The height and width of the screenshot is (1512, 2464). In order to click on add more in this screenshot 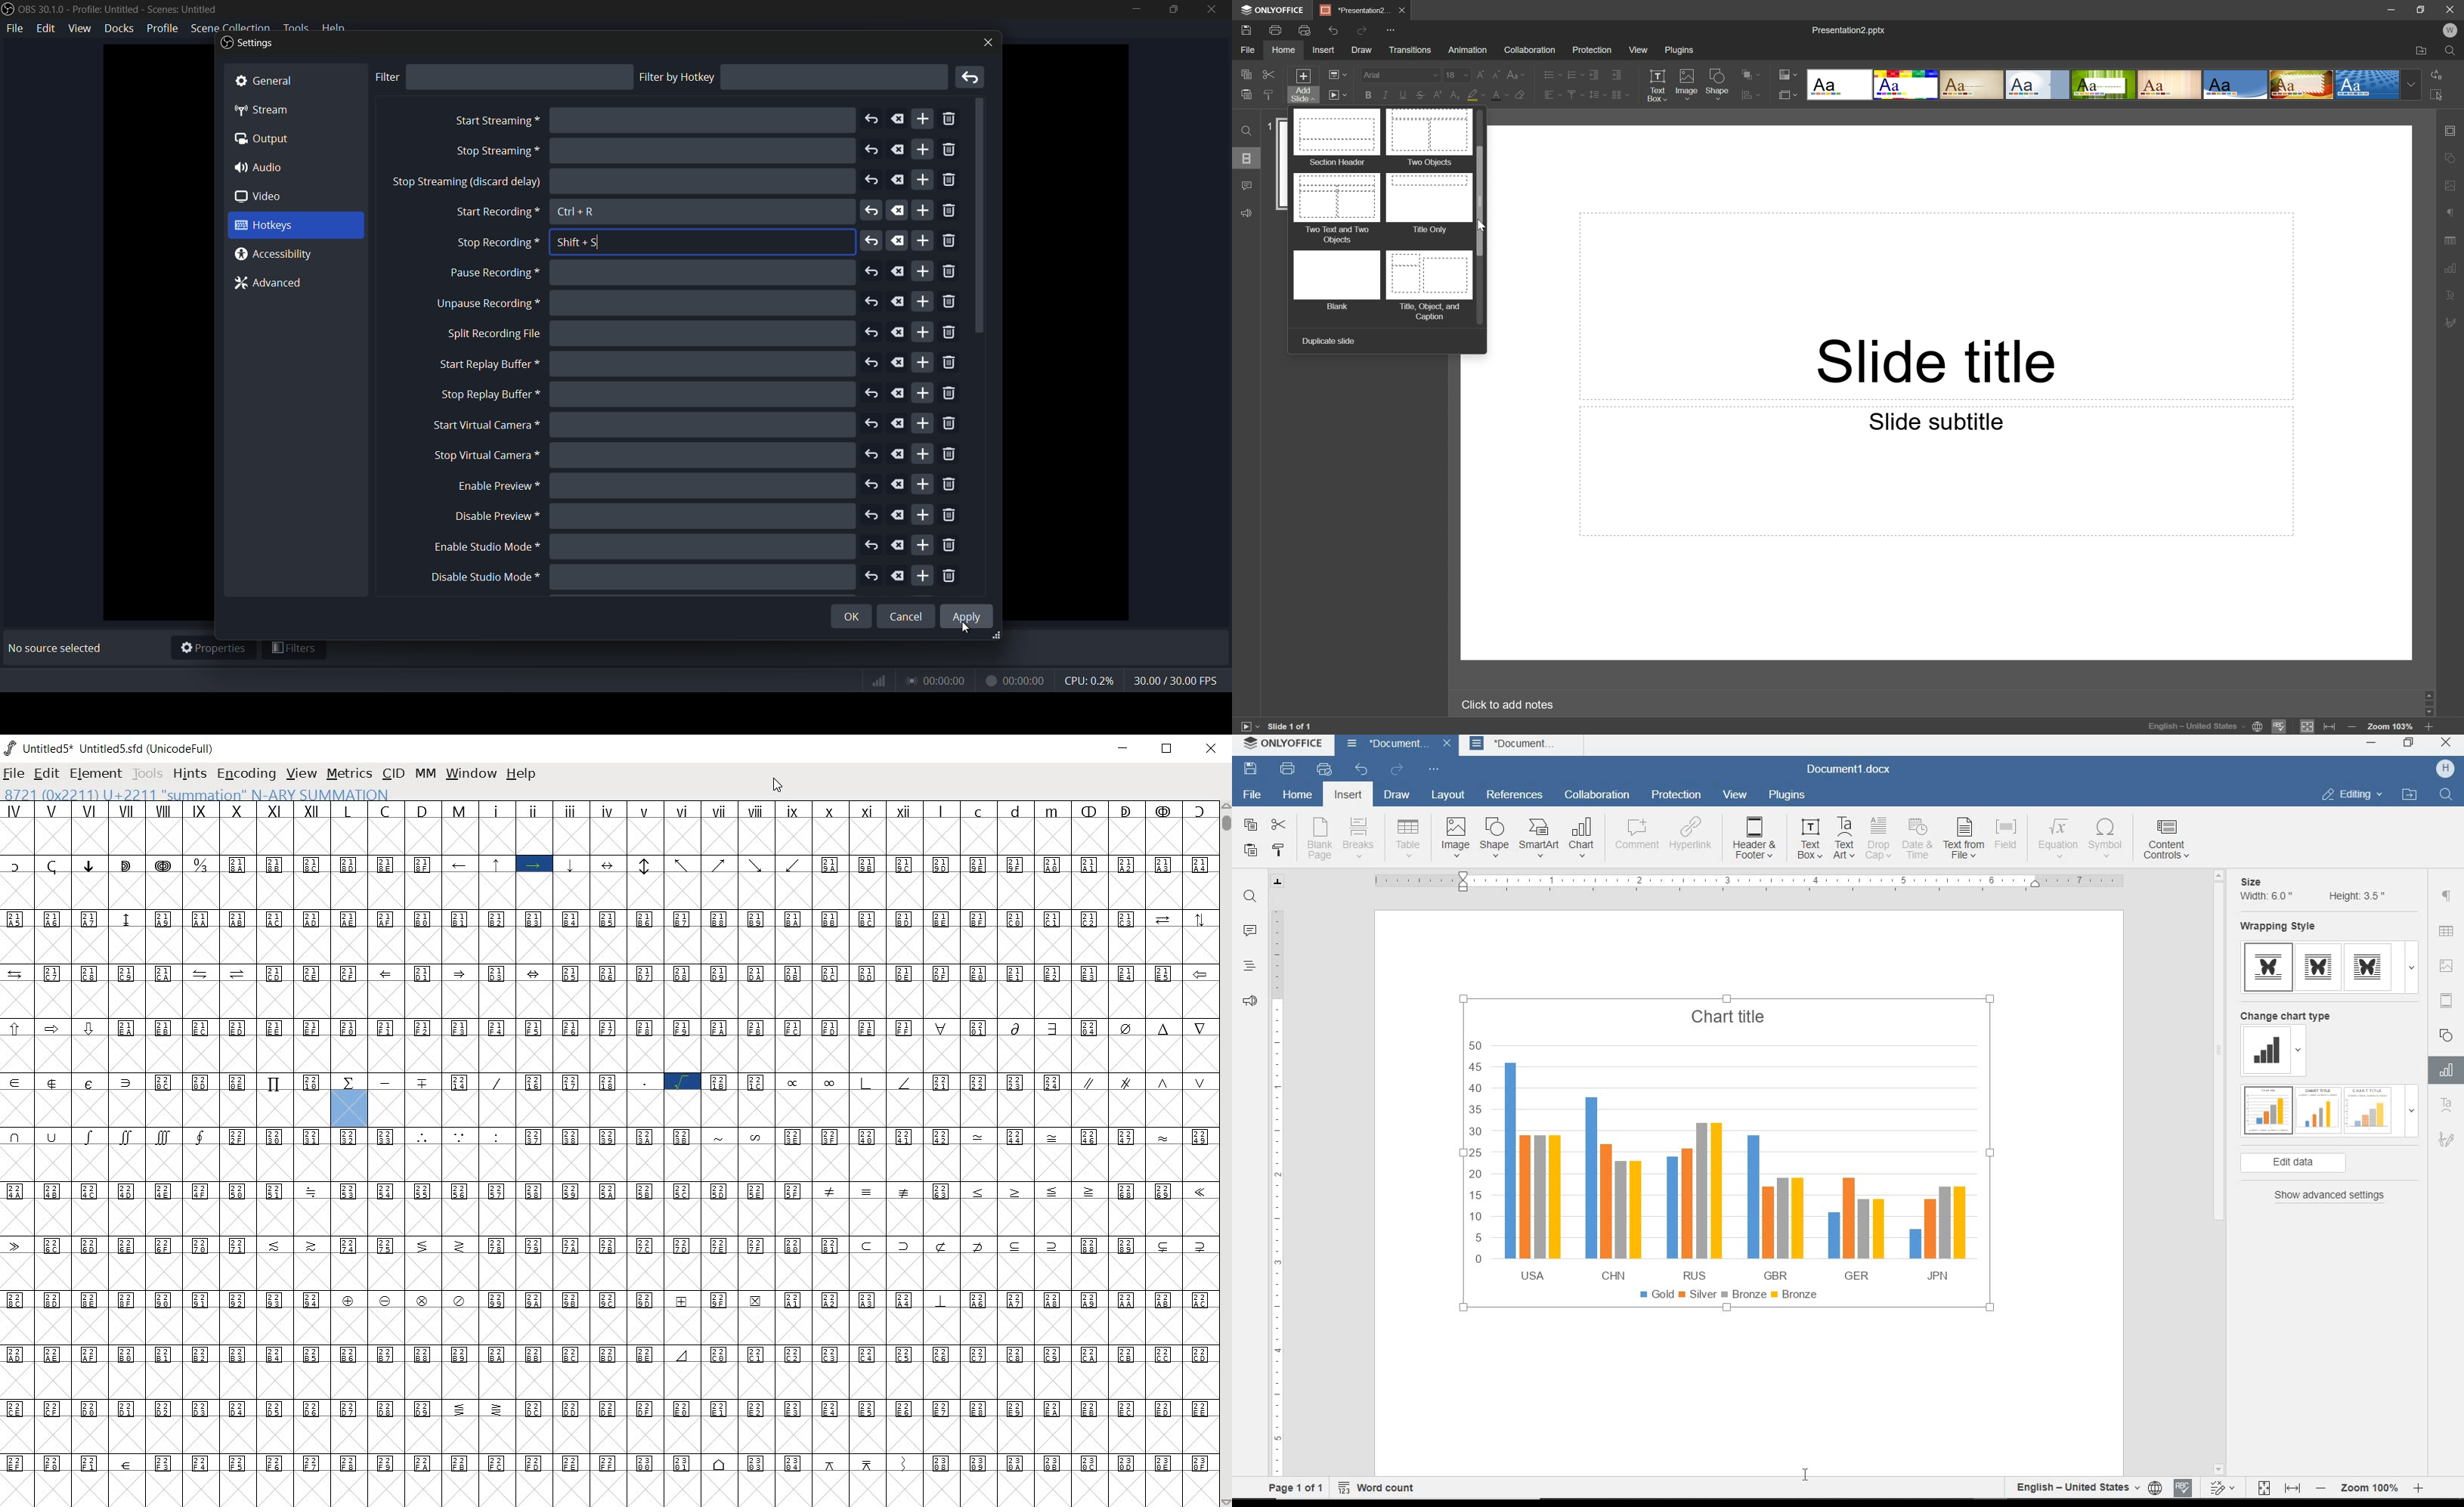, I will do `click(921, 241)`.